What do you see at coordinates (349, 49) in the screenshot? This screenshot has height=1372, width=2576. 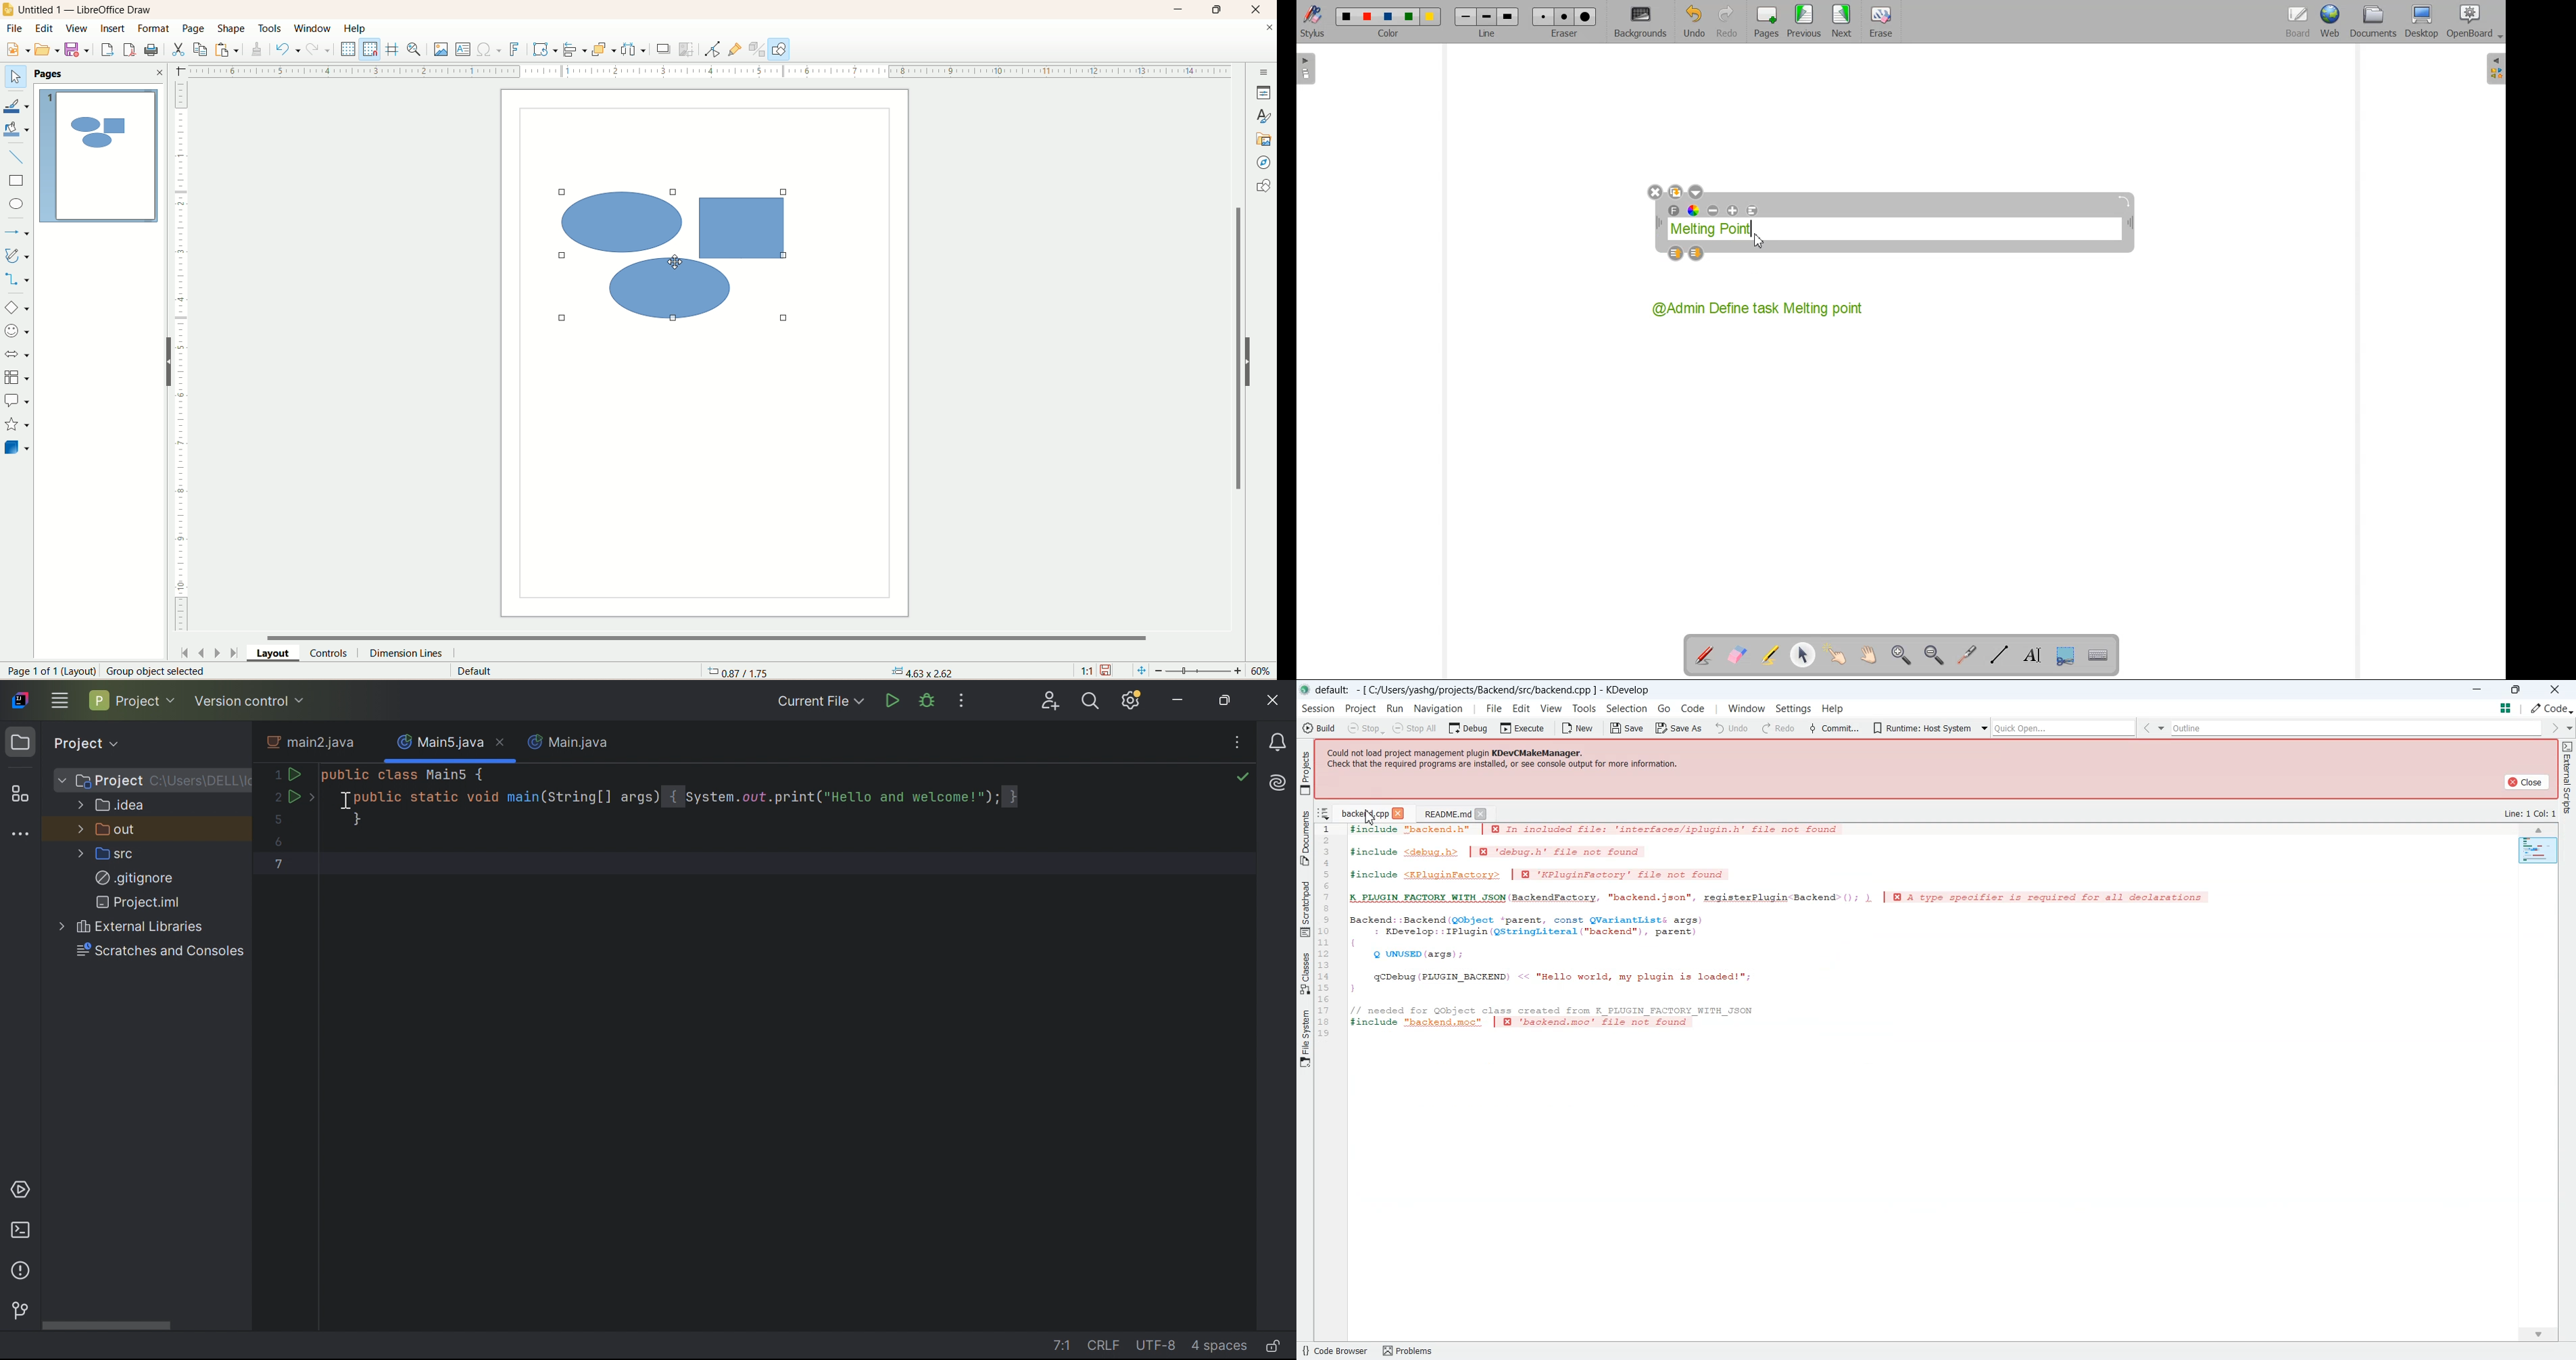 I see `display grid` at bounding box center [349, 49].